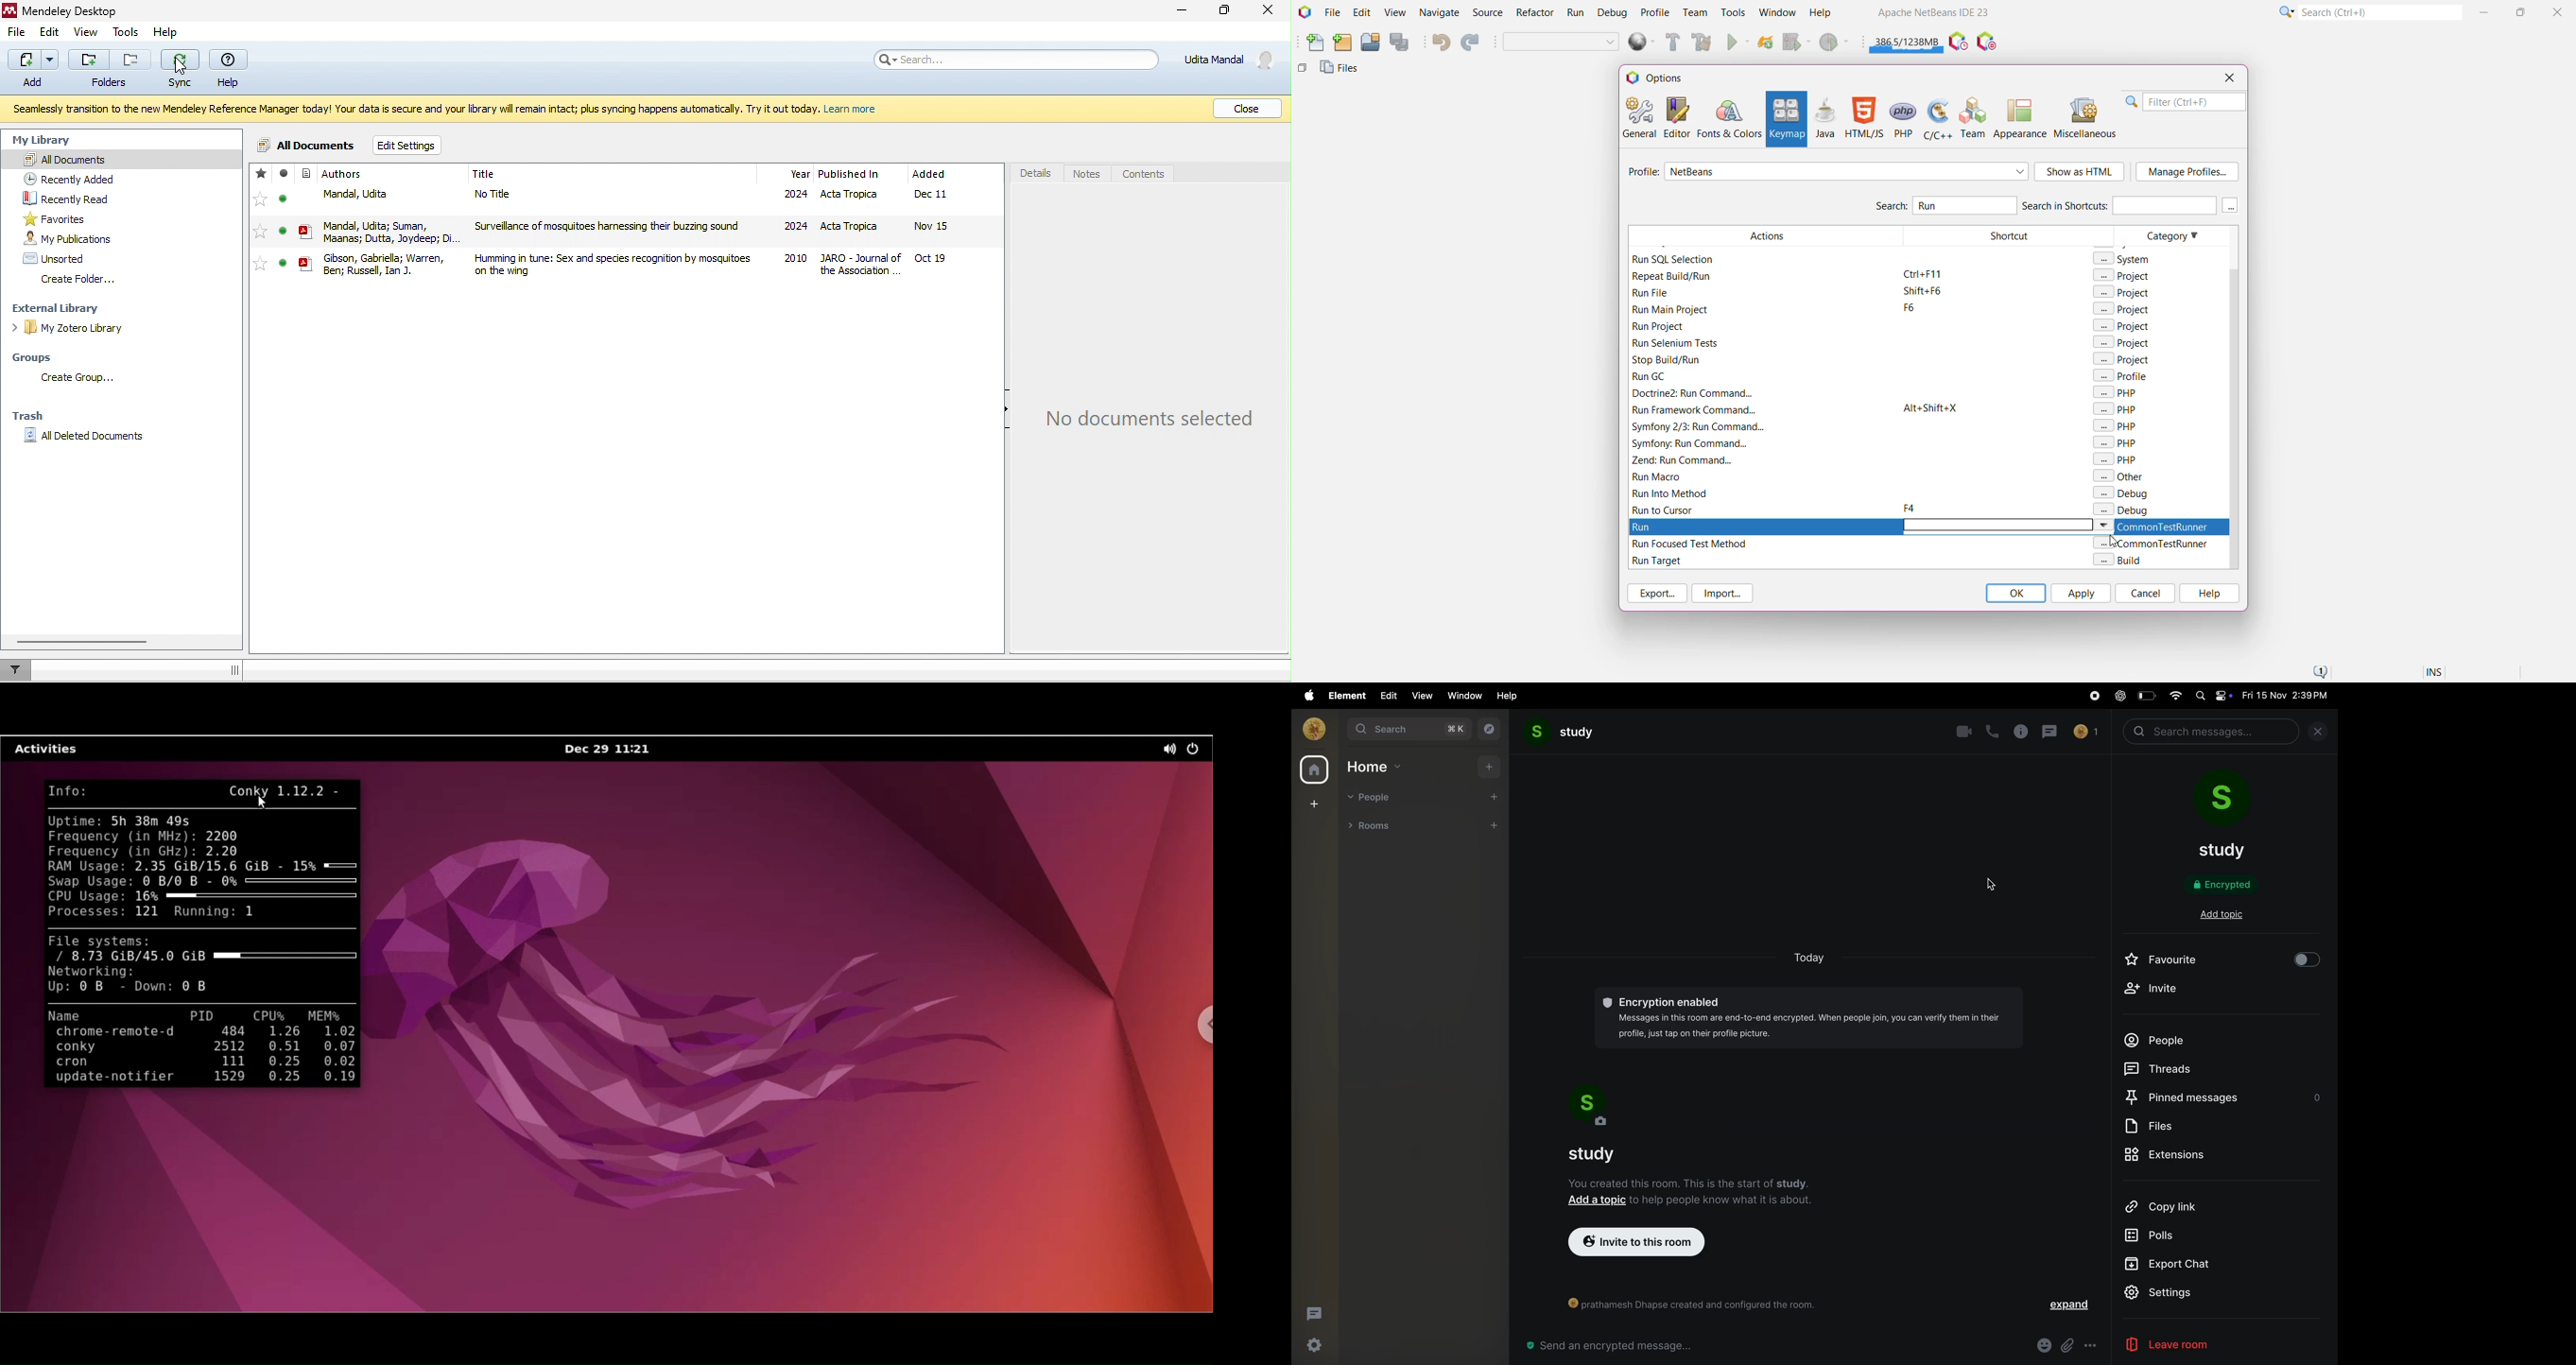  Describe the element at coordinates (1036, 172) in the screenshot. I see `details` at that location.